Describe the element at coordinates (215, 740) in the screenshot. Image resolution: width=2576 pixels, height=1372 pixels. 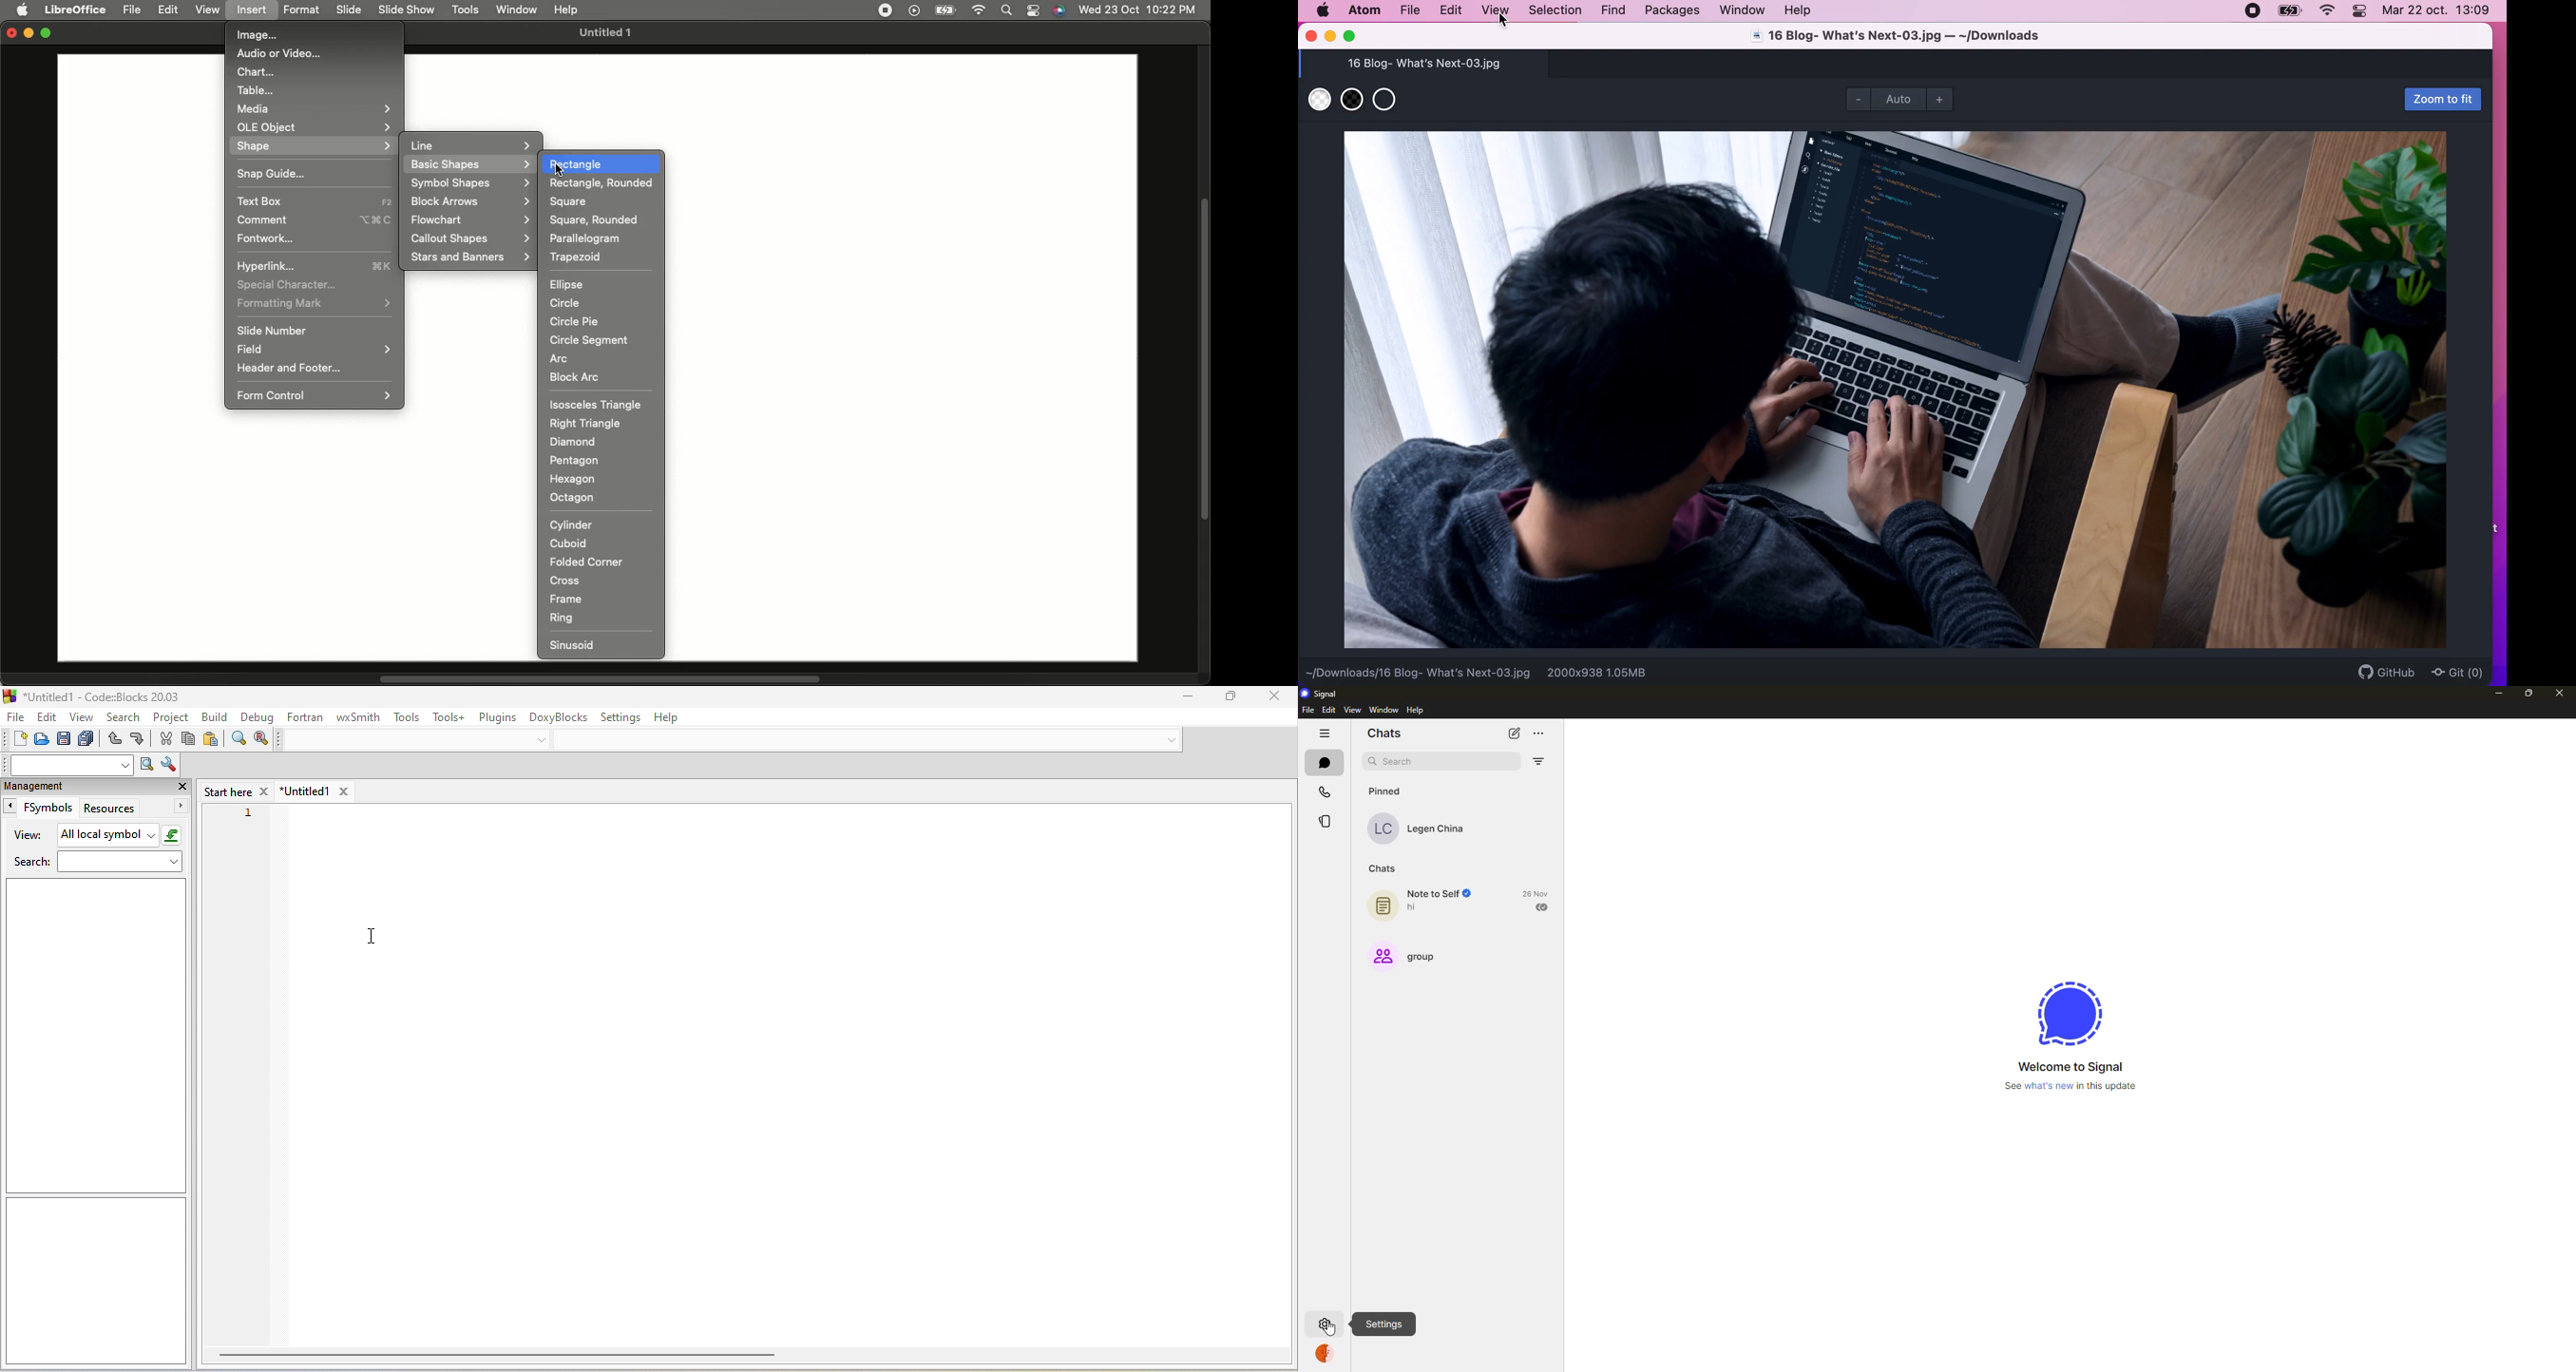
I see `paste` at that location.